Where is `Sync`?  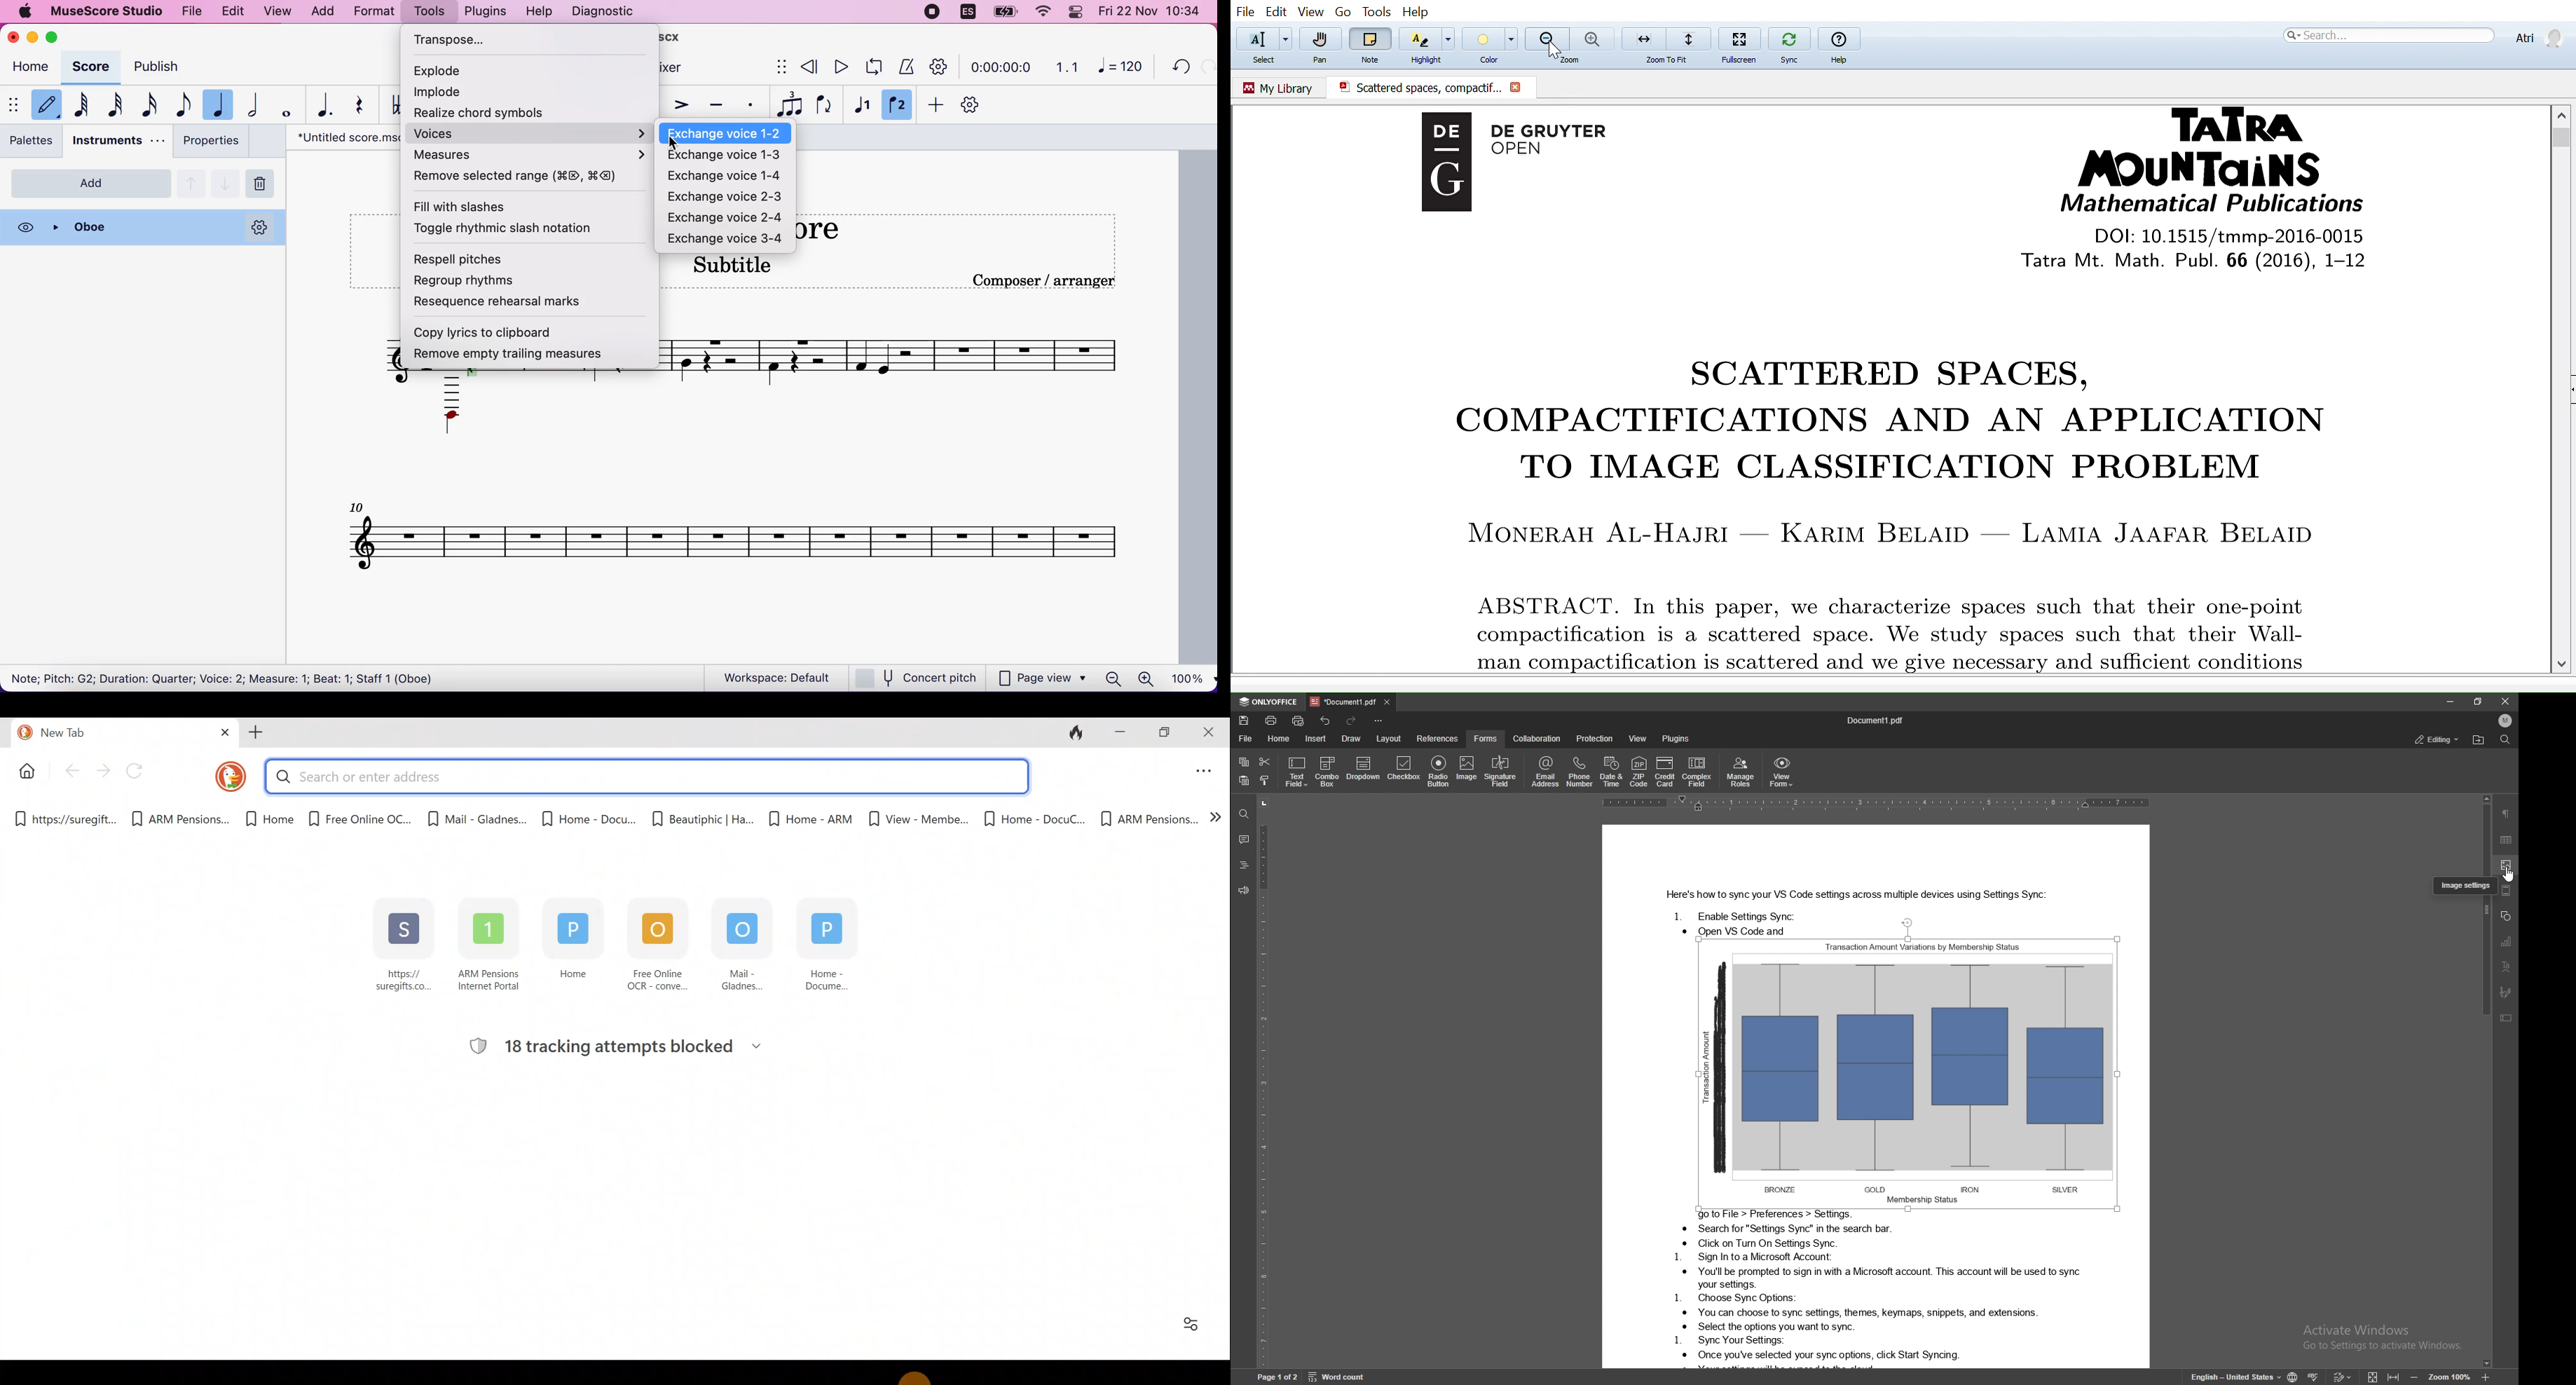 Sync is located at coordinates (1789, 37).